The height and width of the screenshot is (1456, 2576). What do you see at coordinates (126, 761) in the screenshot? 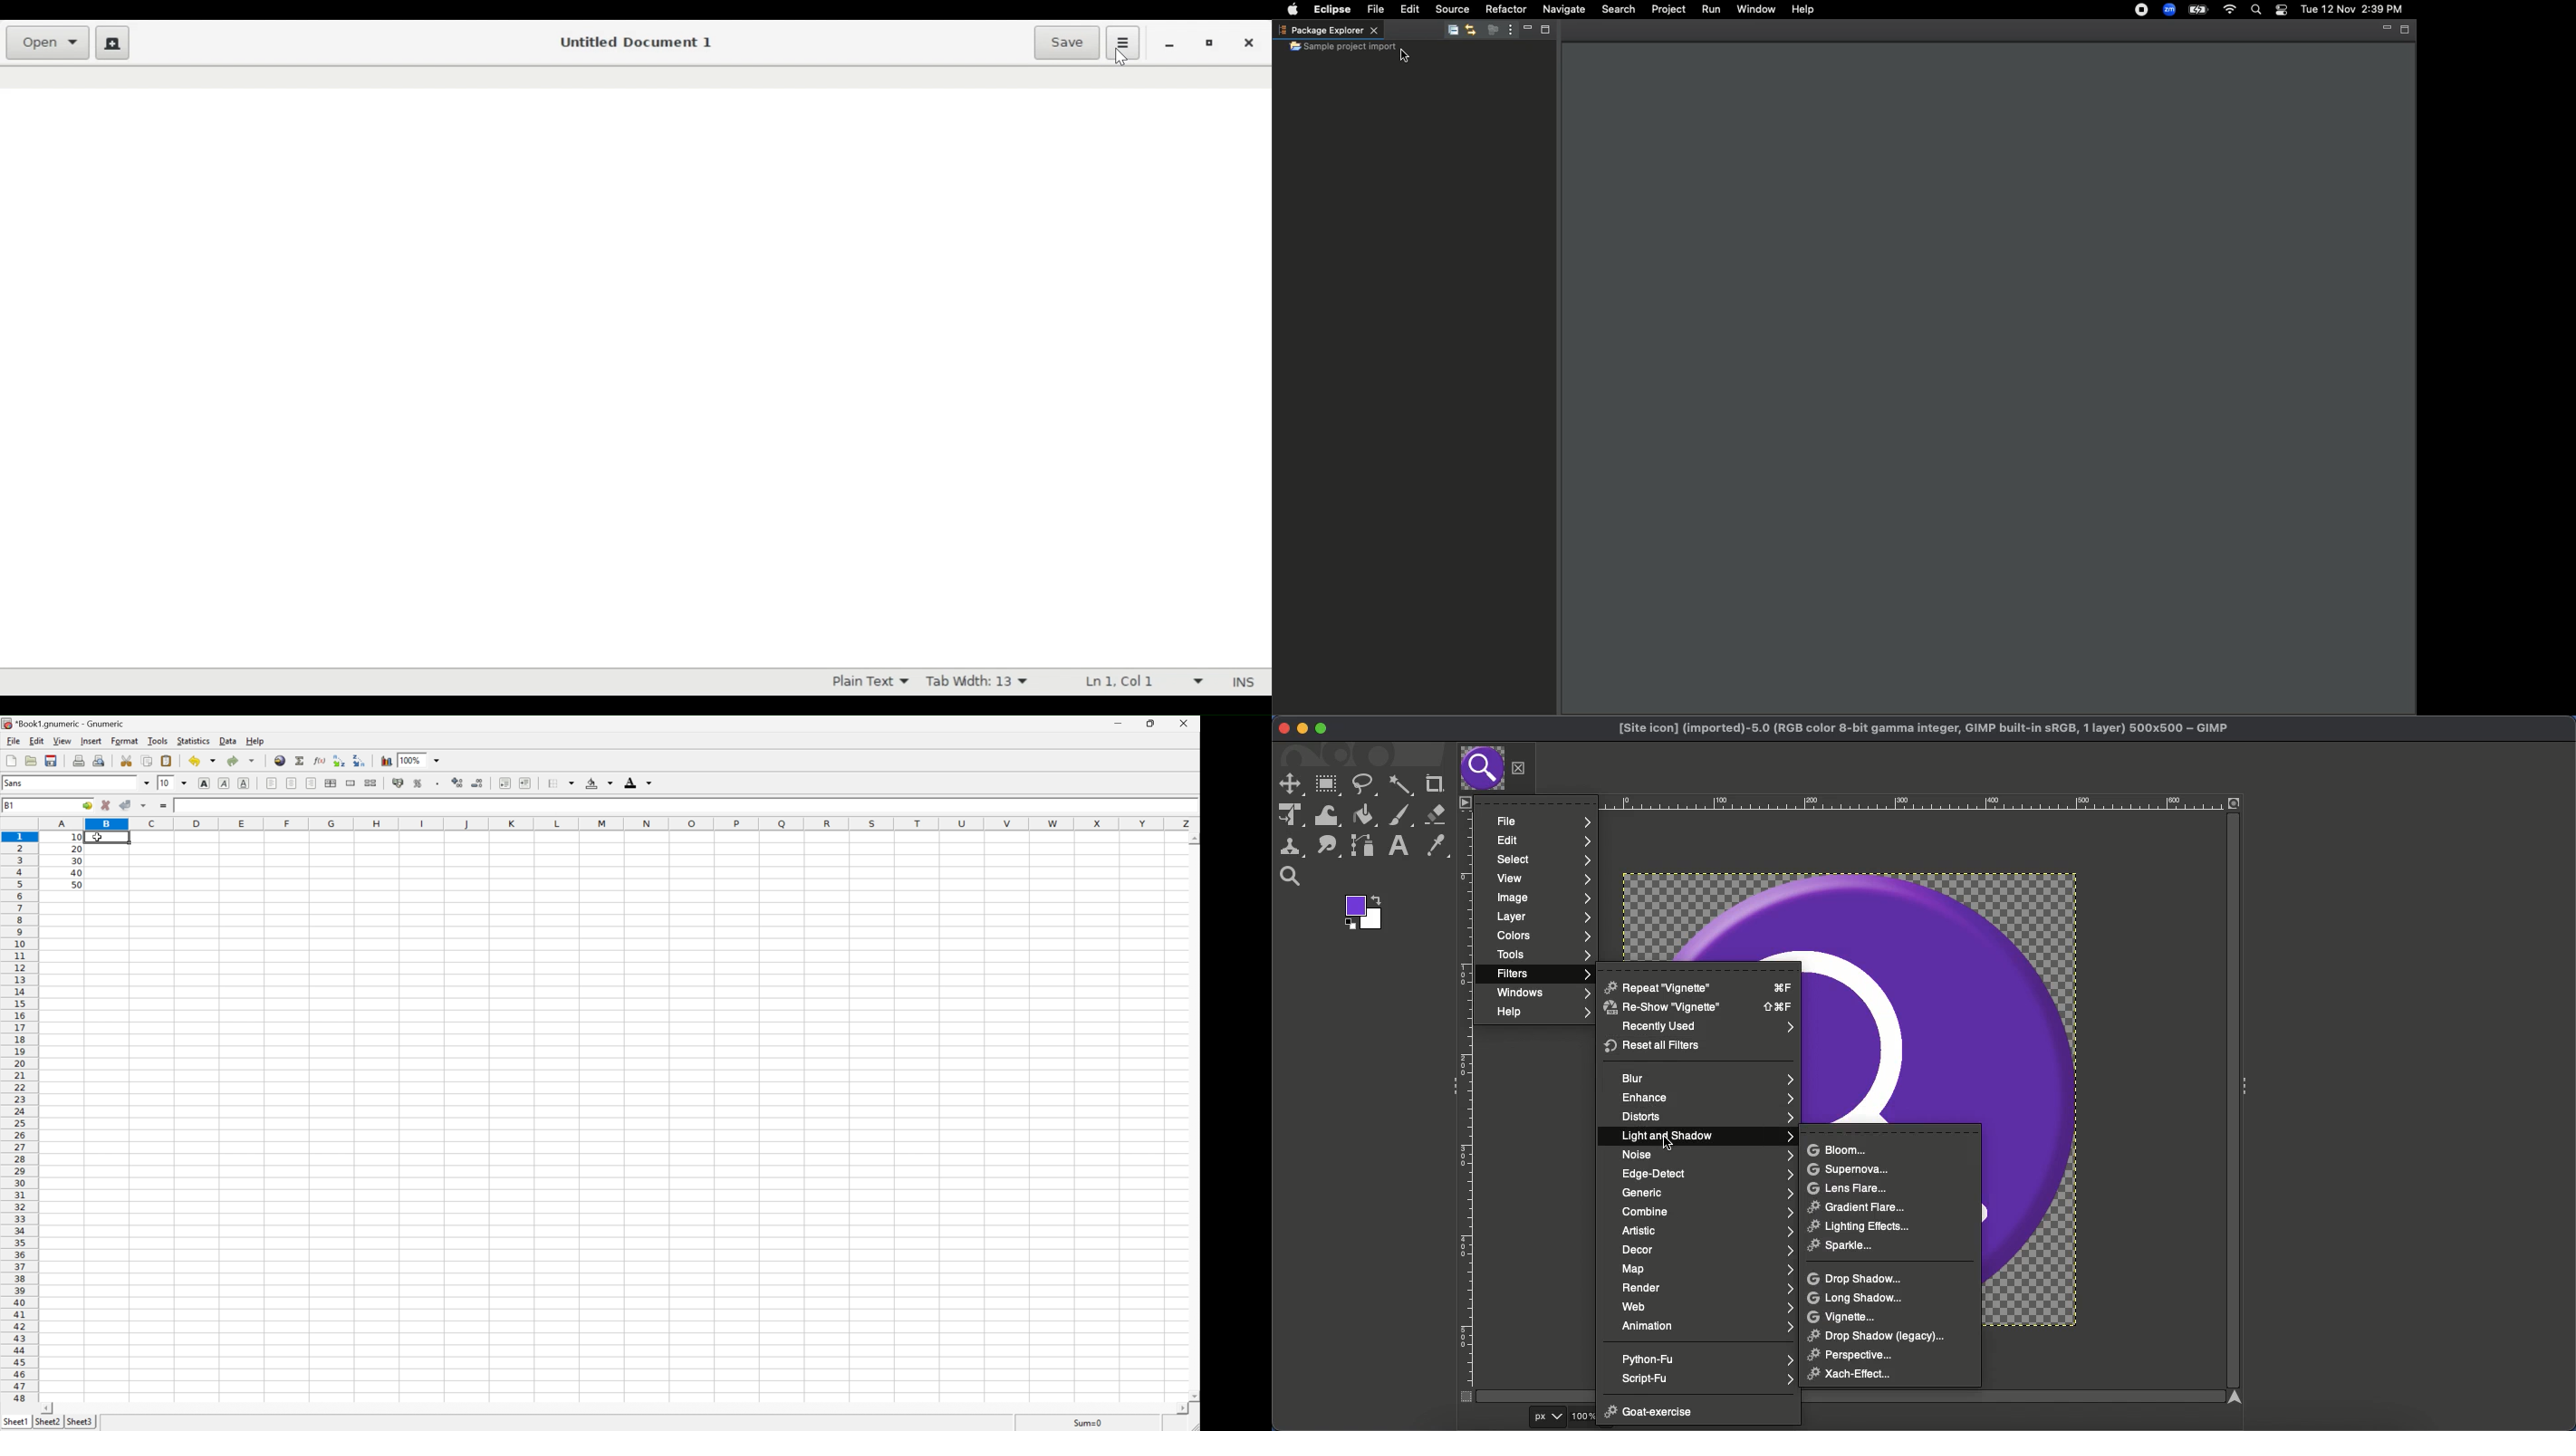
I see `Cut selection` at bounding box center [126, 761].